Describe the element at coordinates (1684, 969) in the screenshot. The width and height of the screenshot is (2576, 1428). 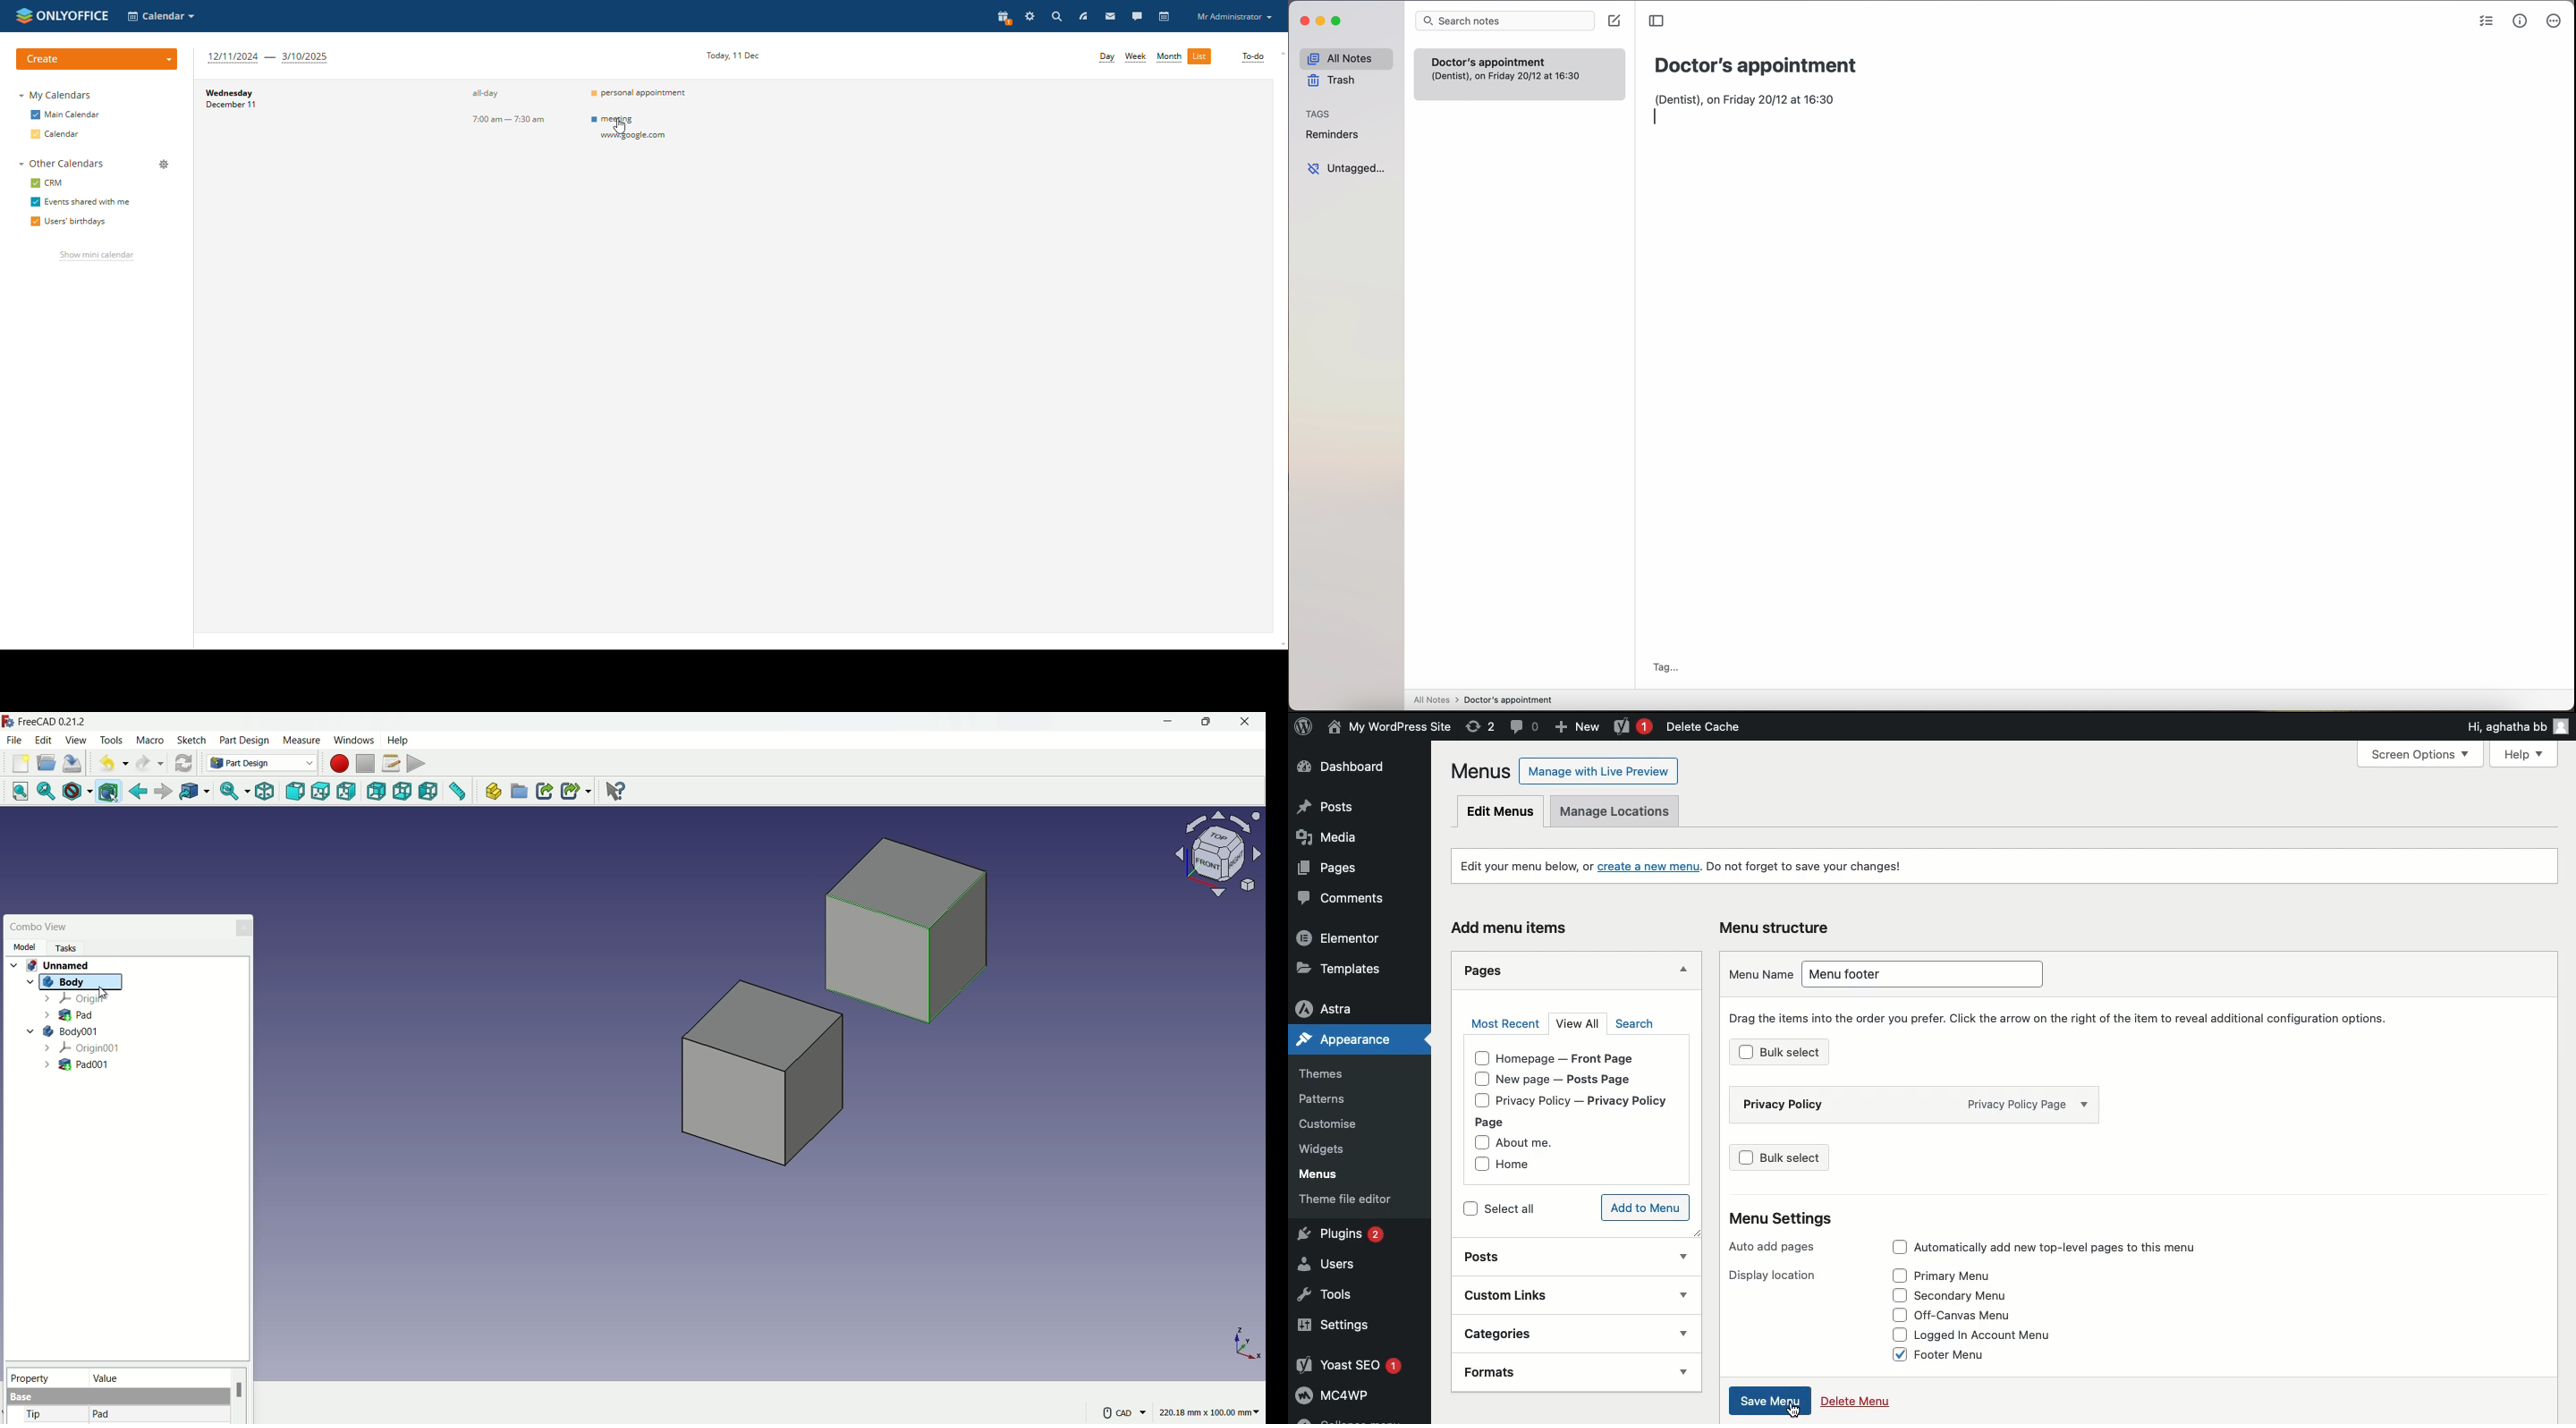
I see `Hide` at that location.